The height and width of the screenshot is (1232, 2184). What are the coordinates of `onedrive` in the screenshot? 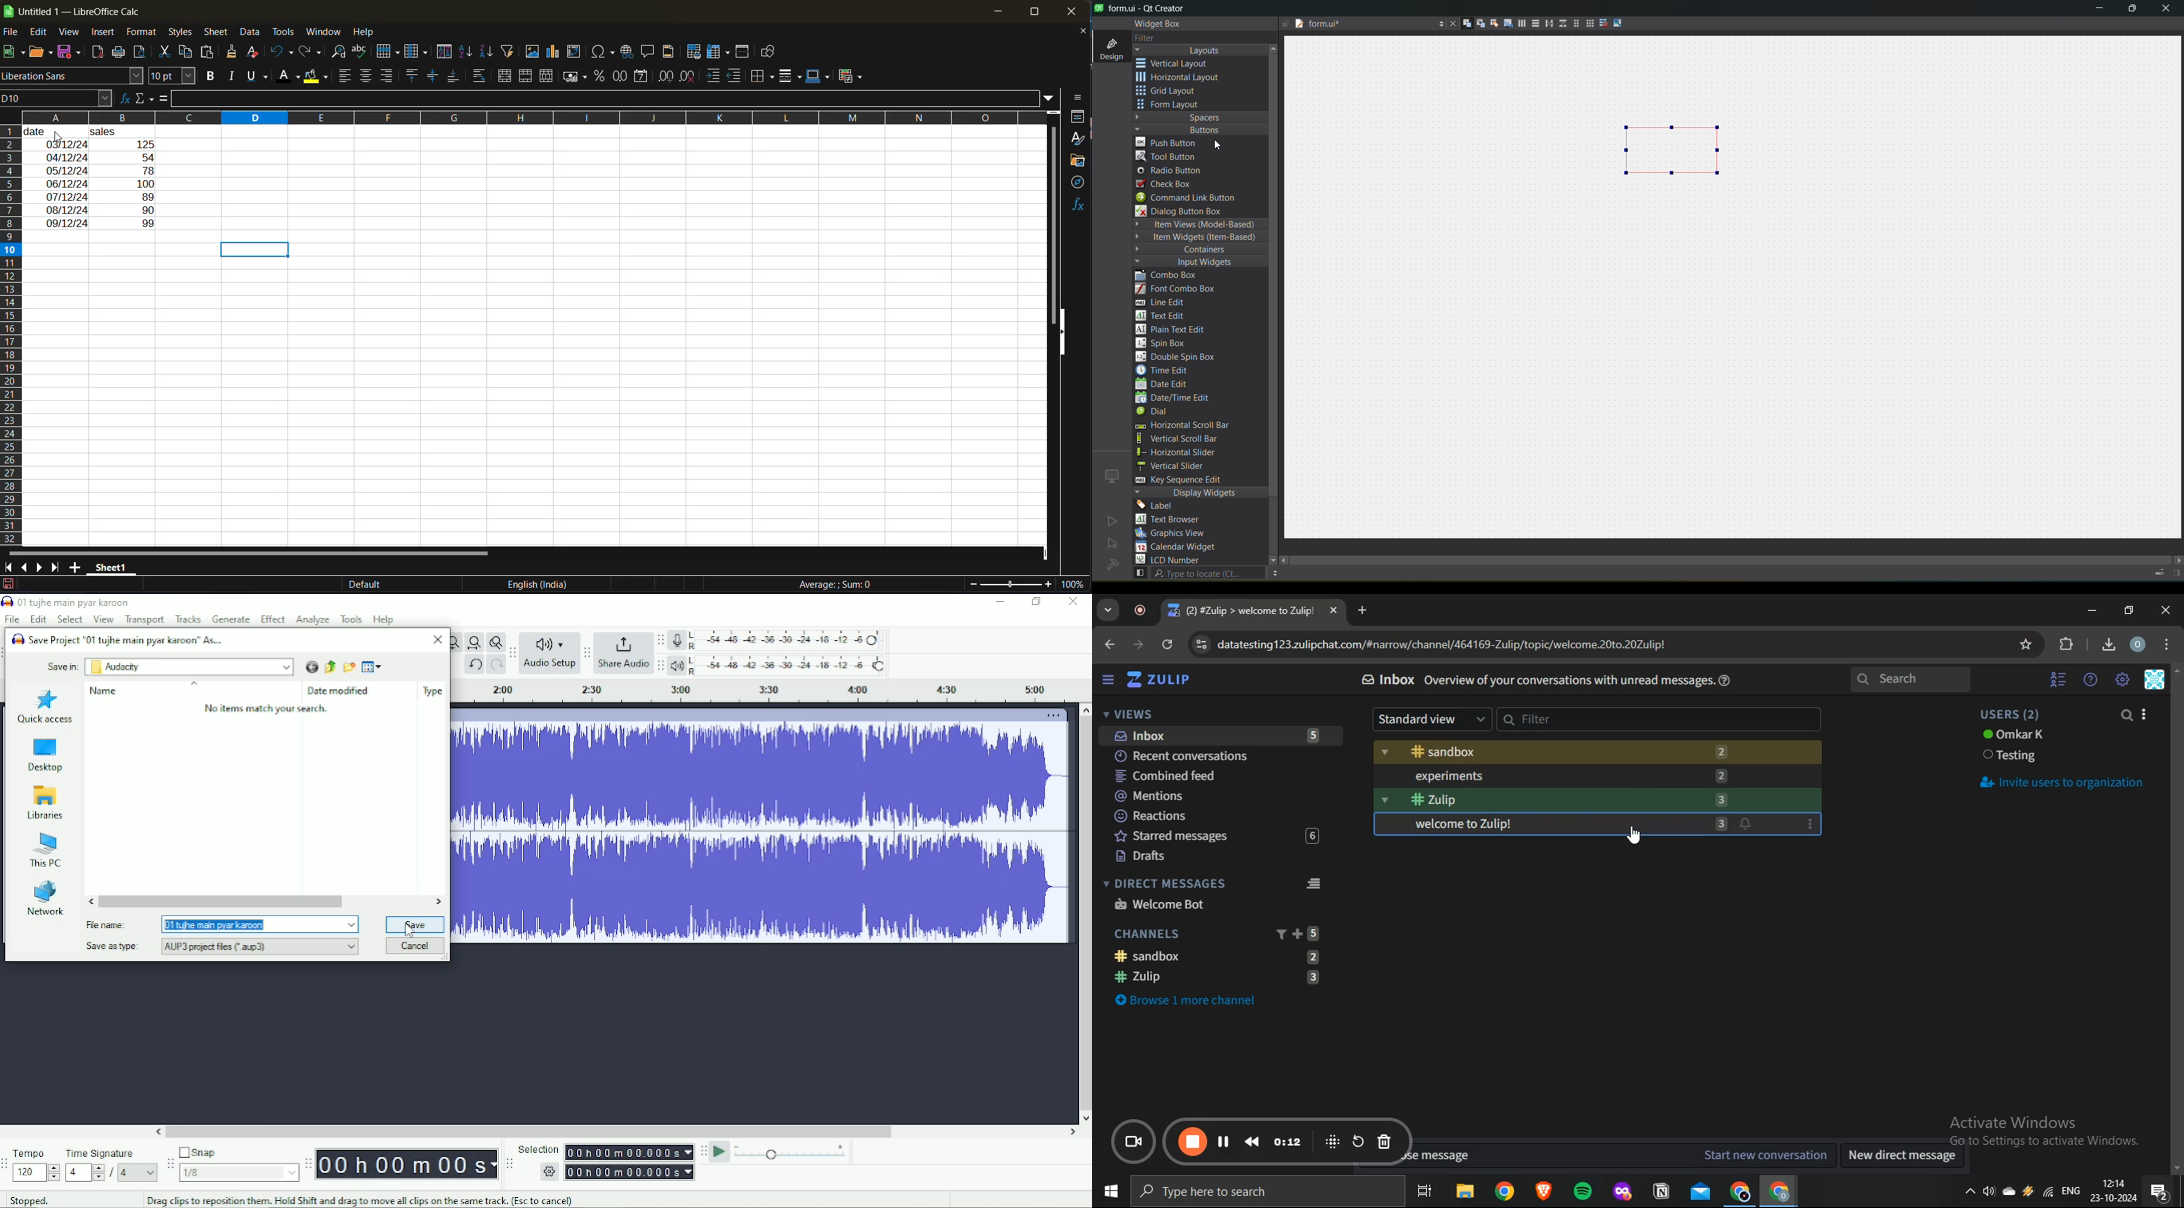 It's located at (2011, 1194).